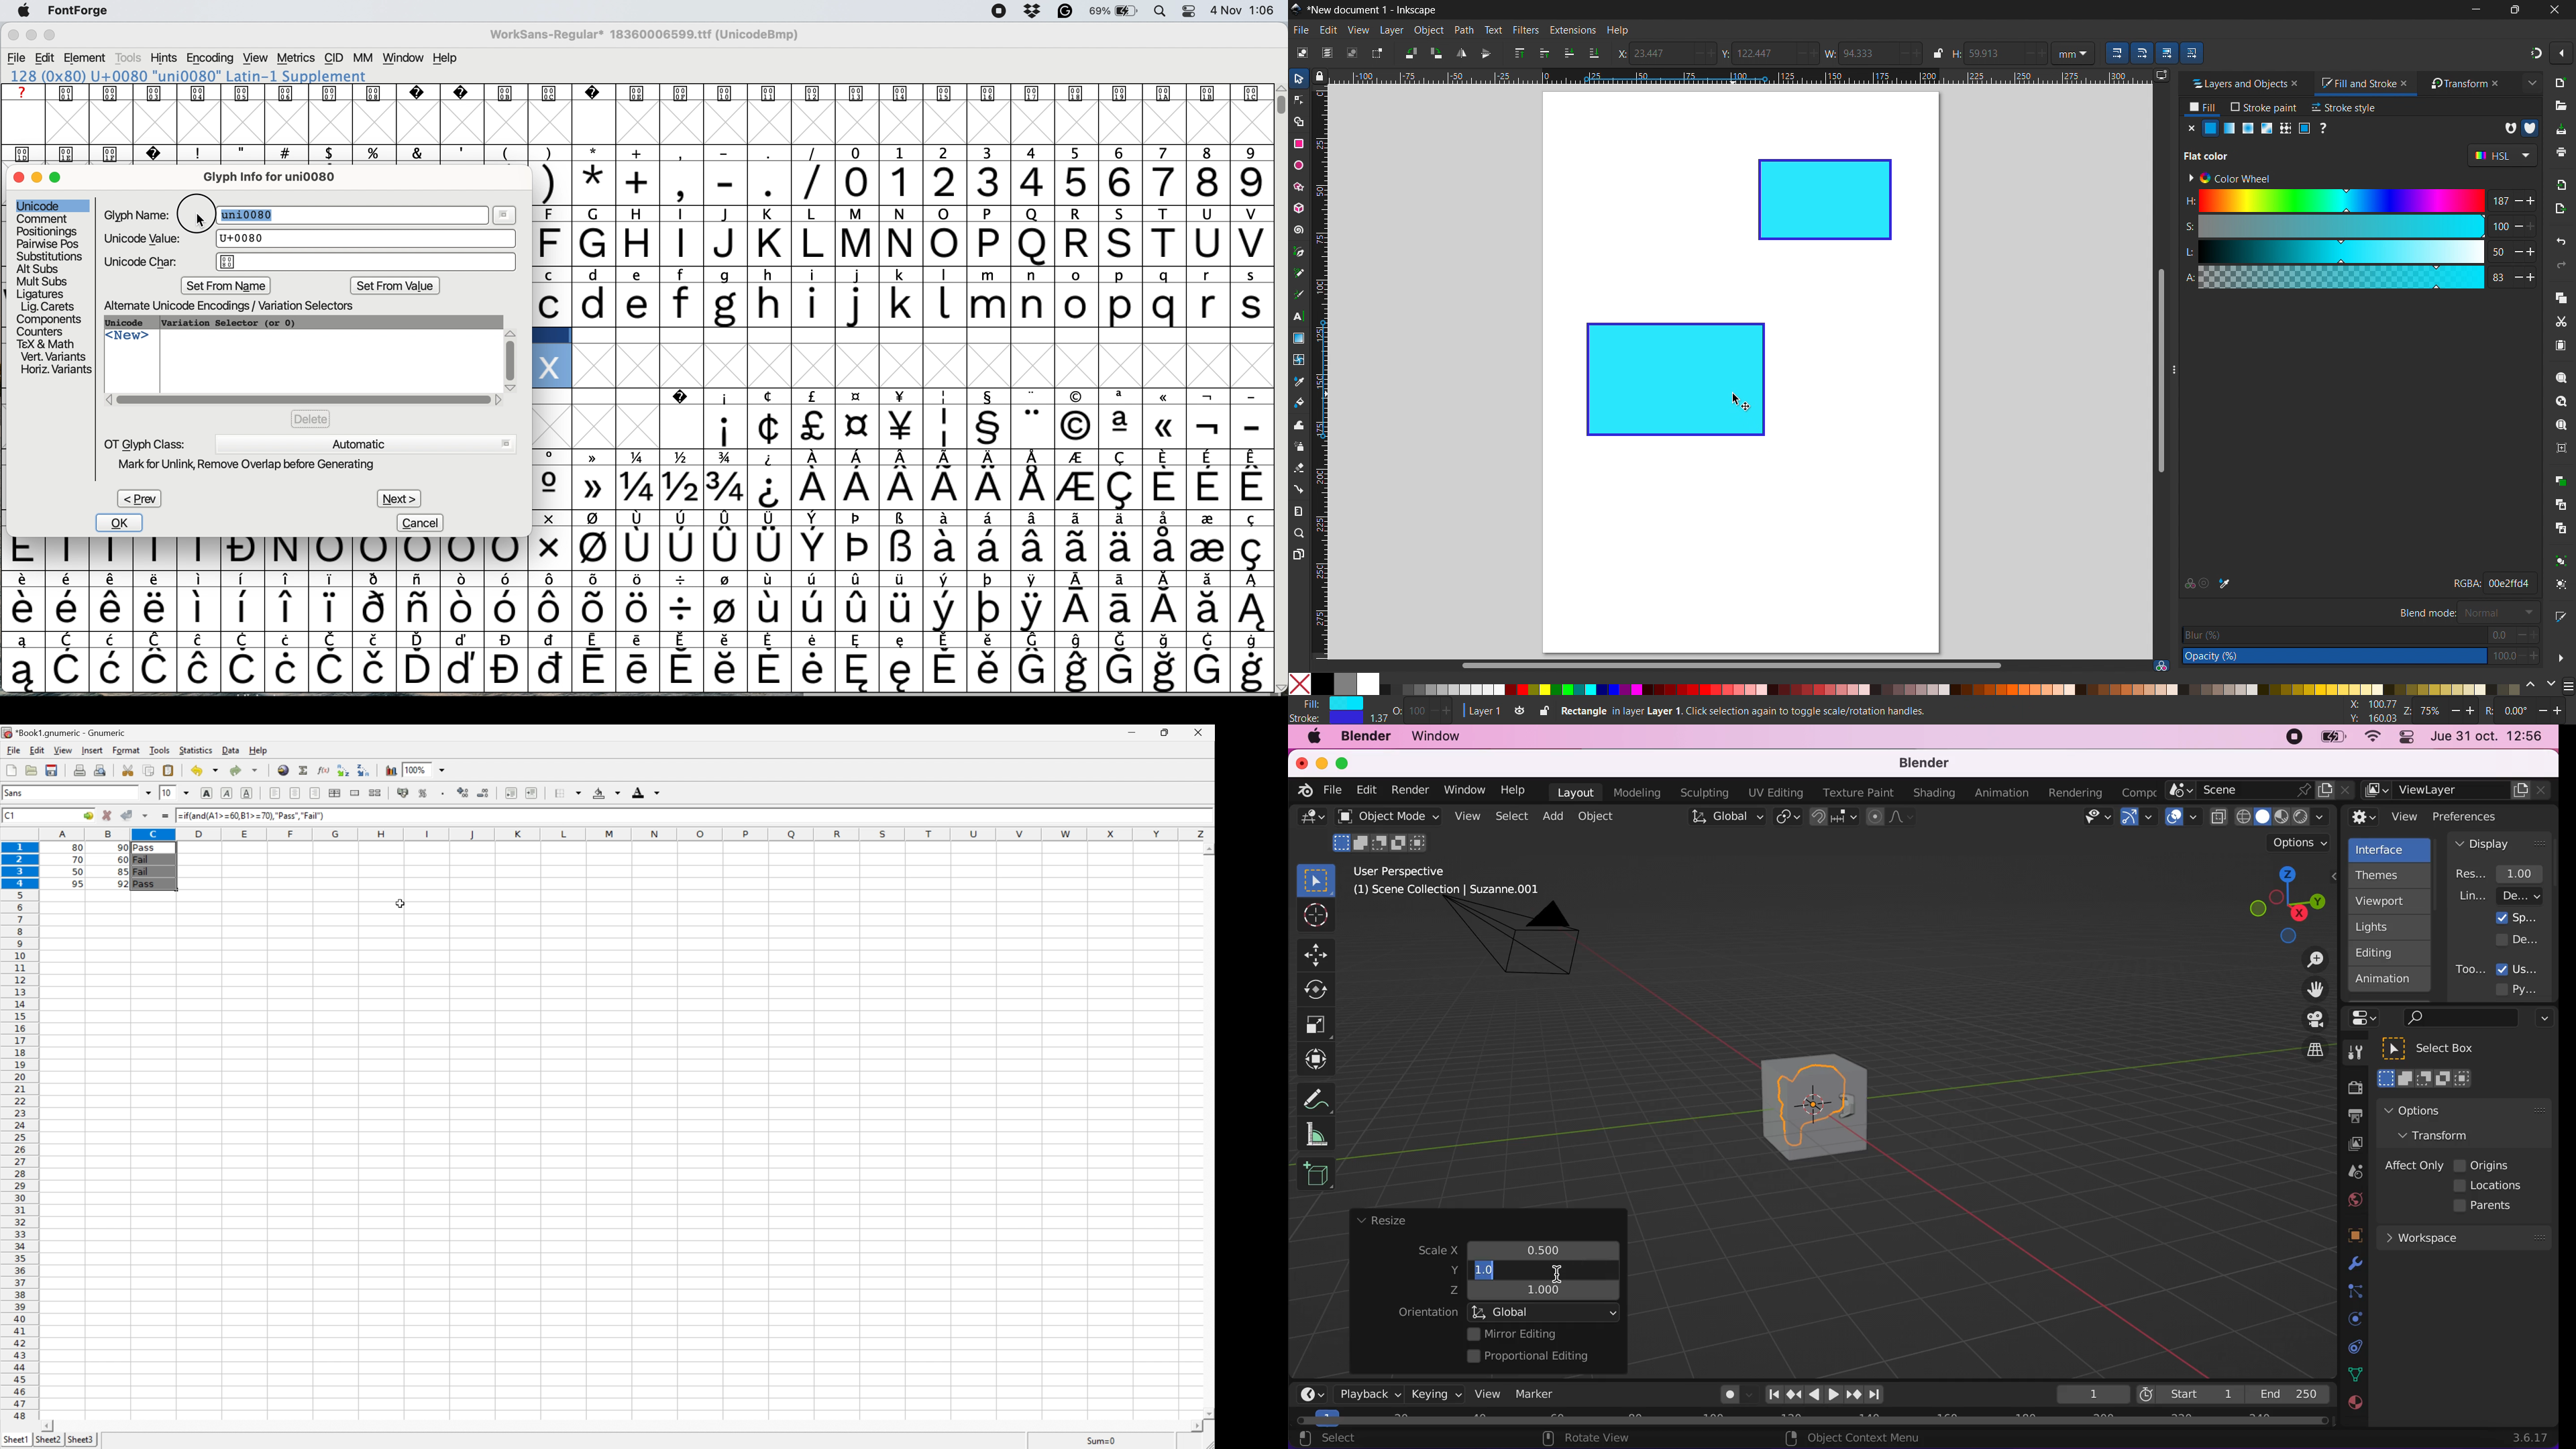  Describe the element at coordinates (1731, 1397) in the screenshot. I see `autokeying` at that location.